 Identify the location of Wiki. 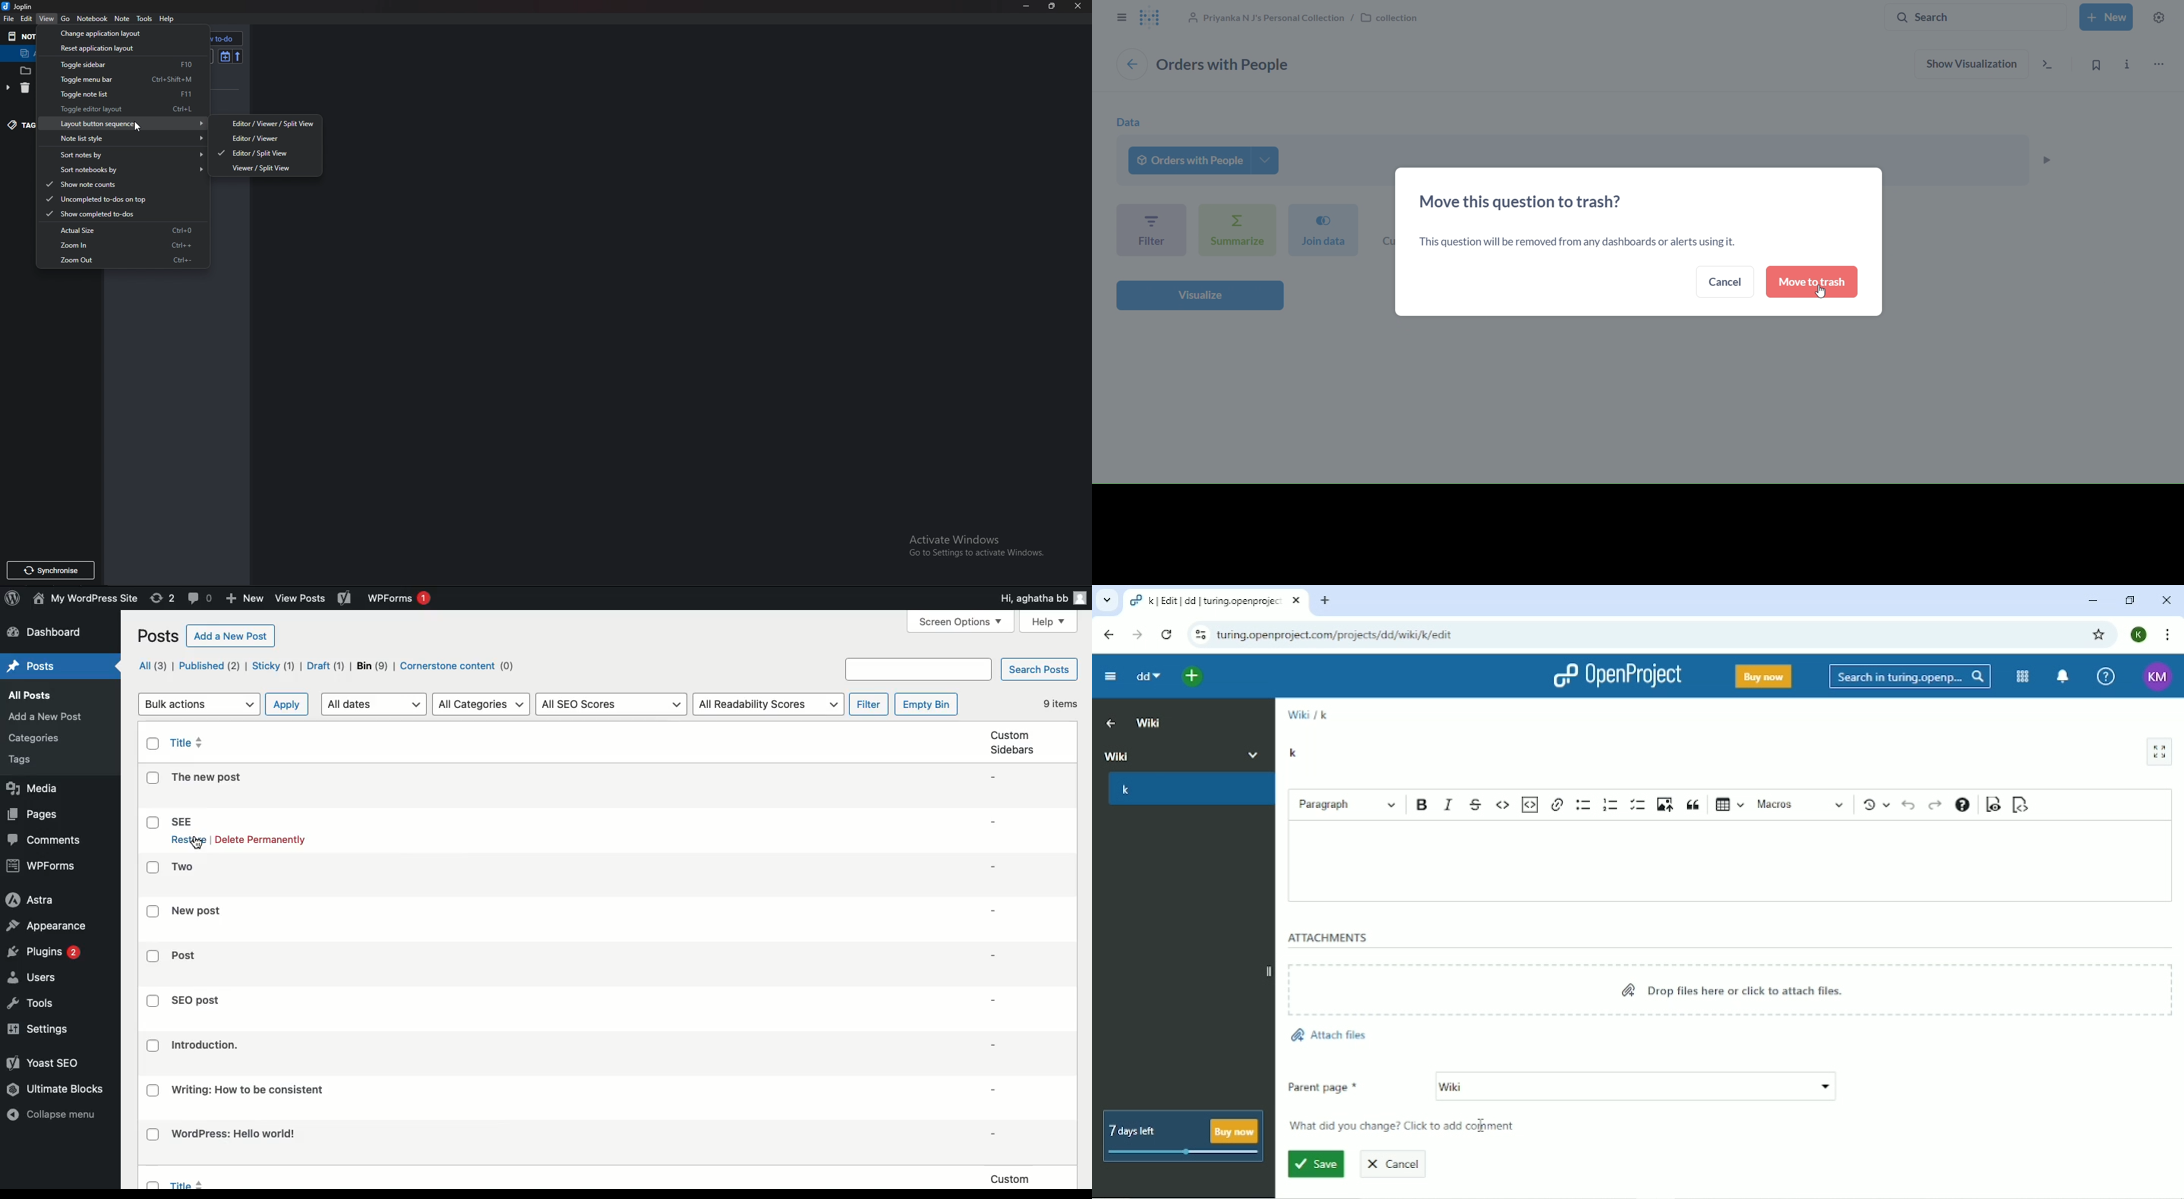
(1297, 714).